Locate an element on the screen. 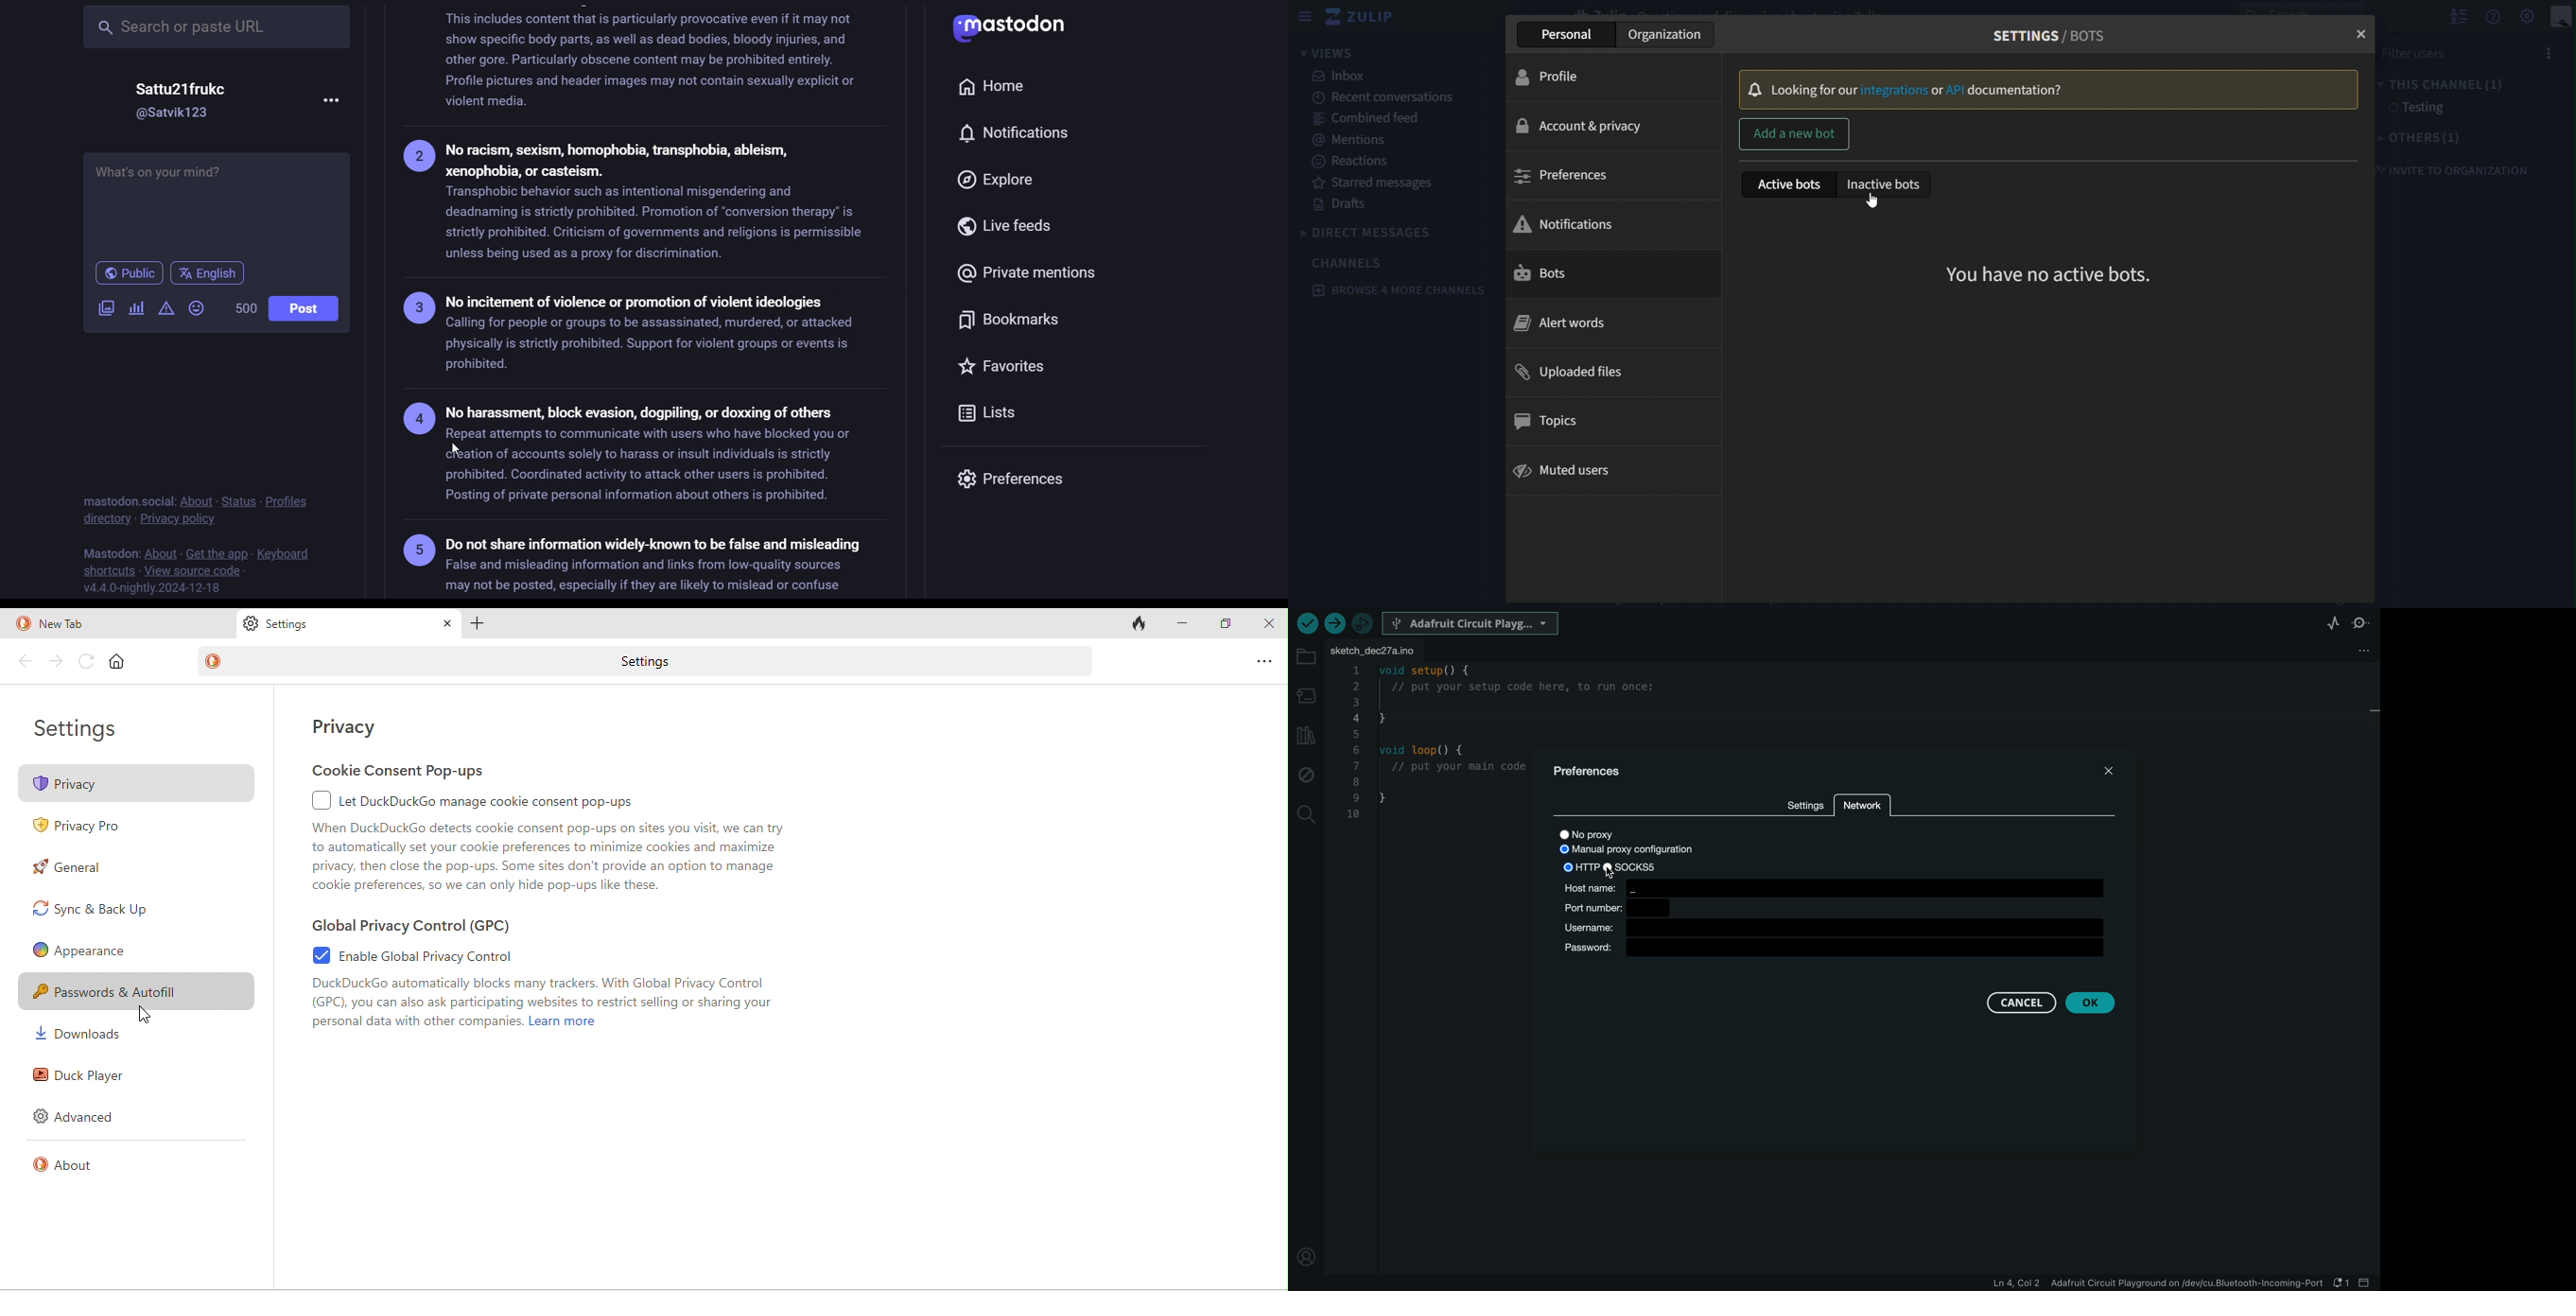 This screenshot has width=2576, height=1316. cancel is located at coordinates (2017, 1005).